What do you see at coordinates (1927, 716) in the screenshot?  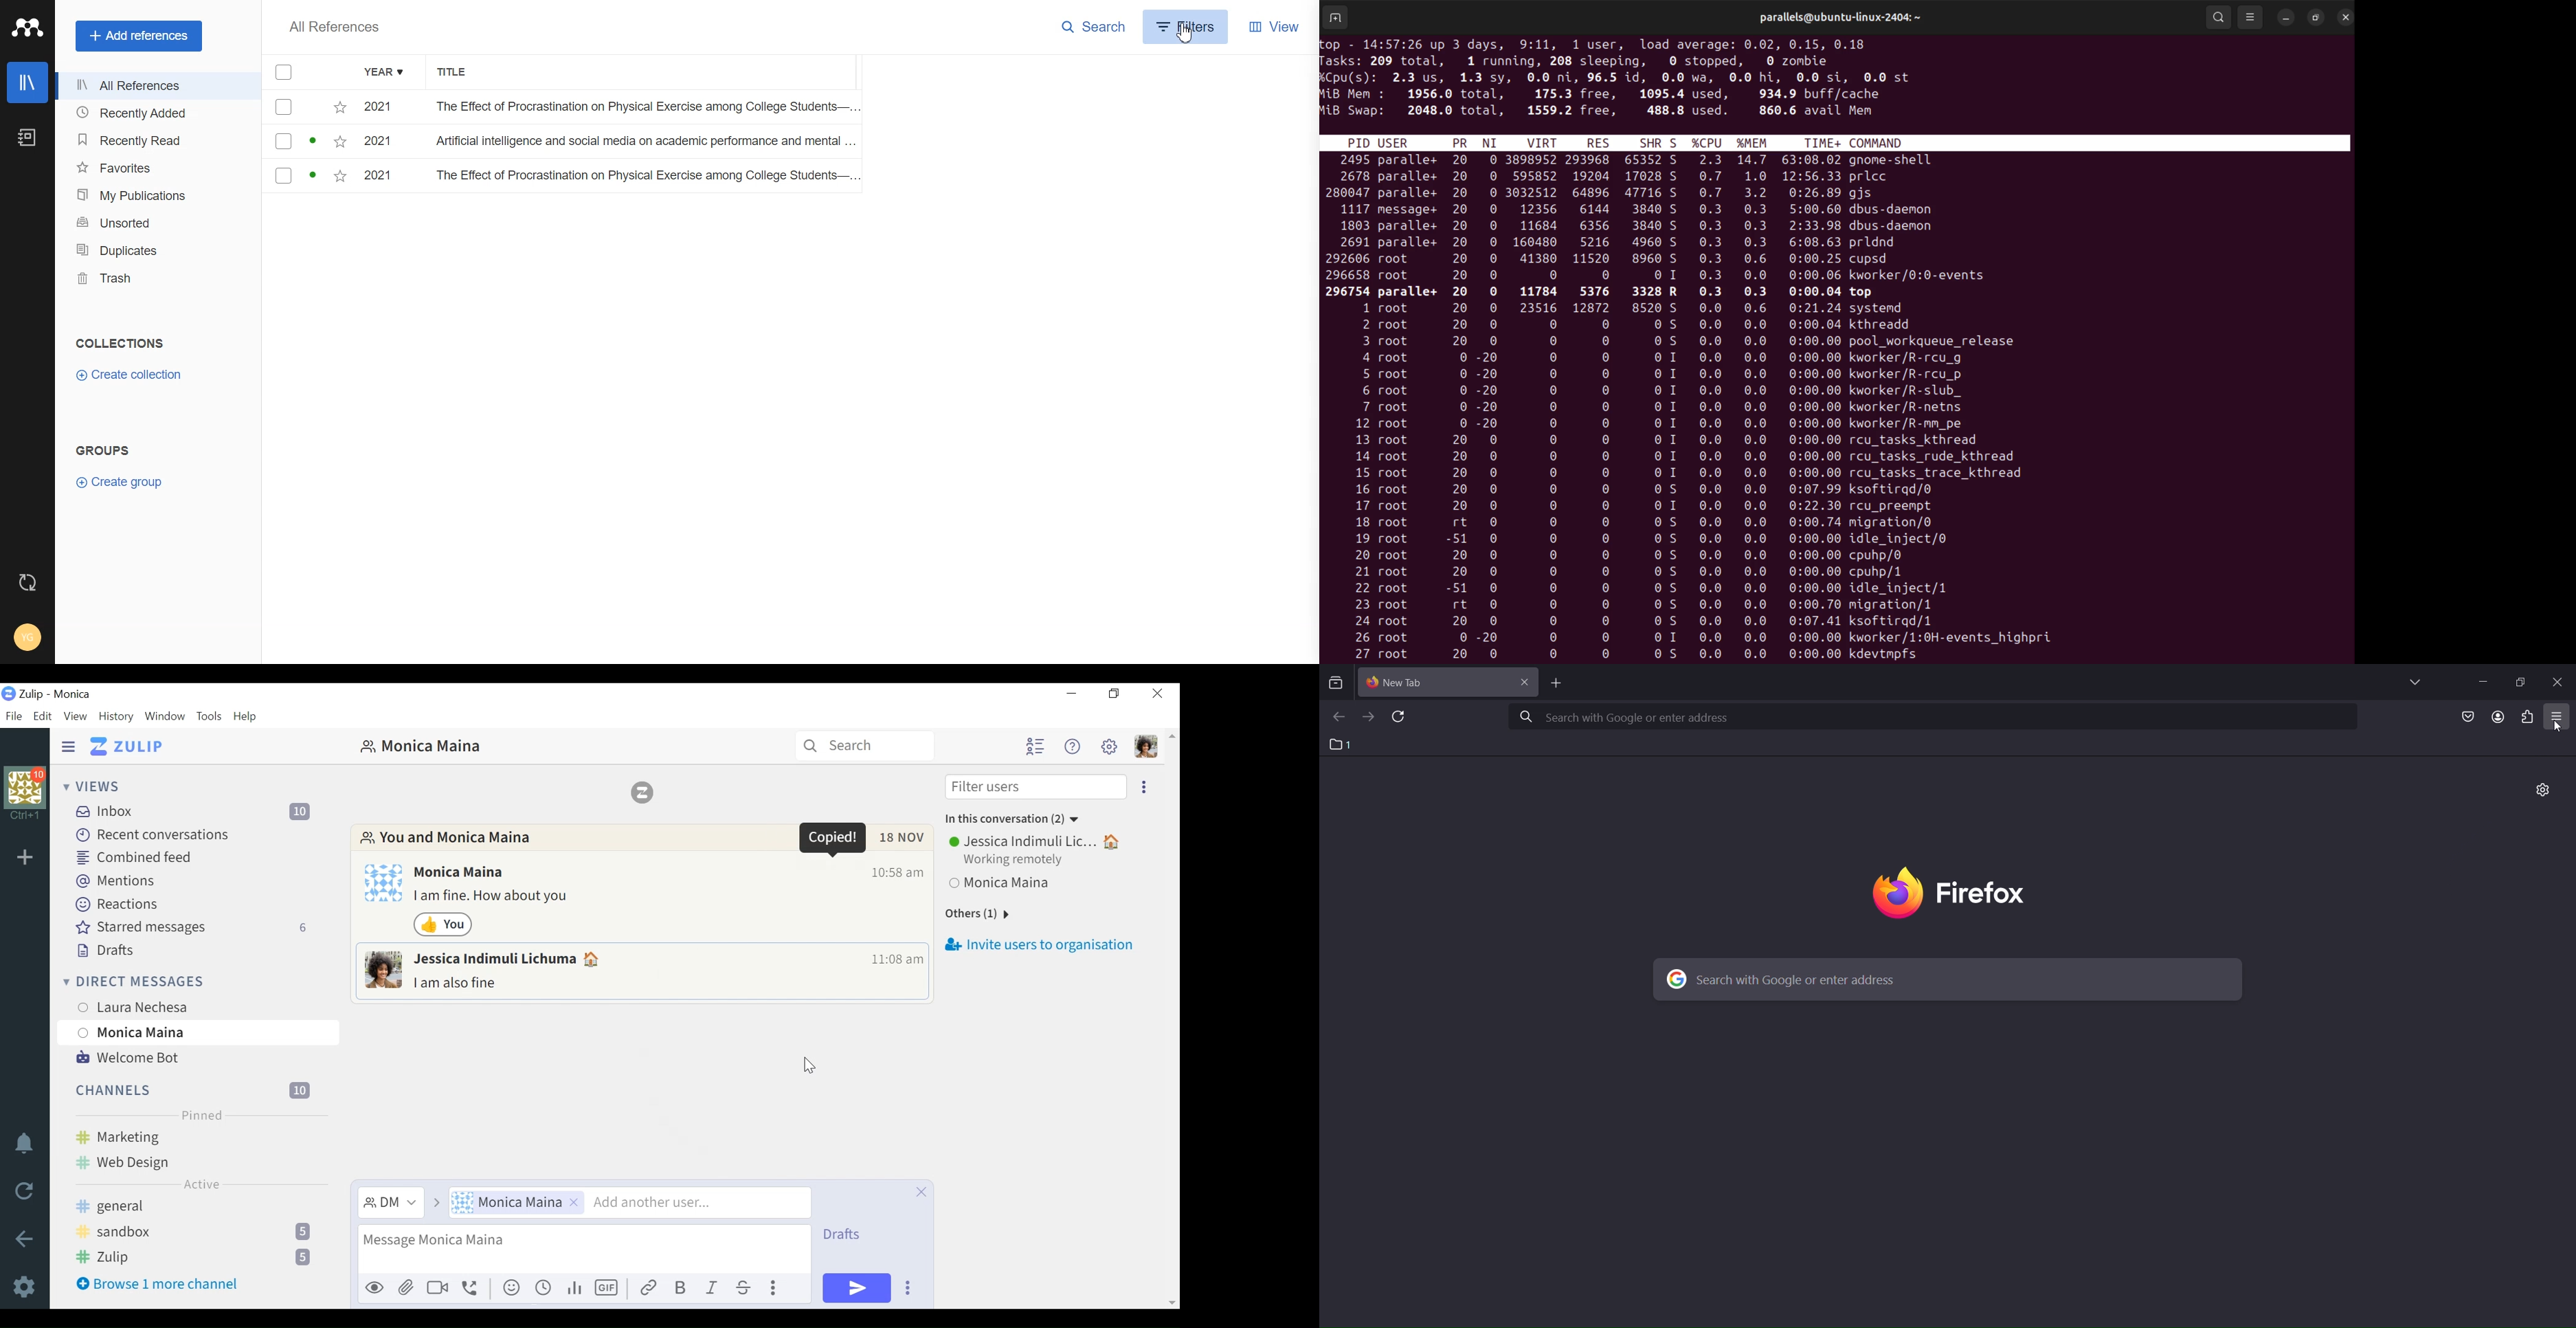 I see `search with google or enter address` at bounding box center [1927, 716].